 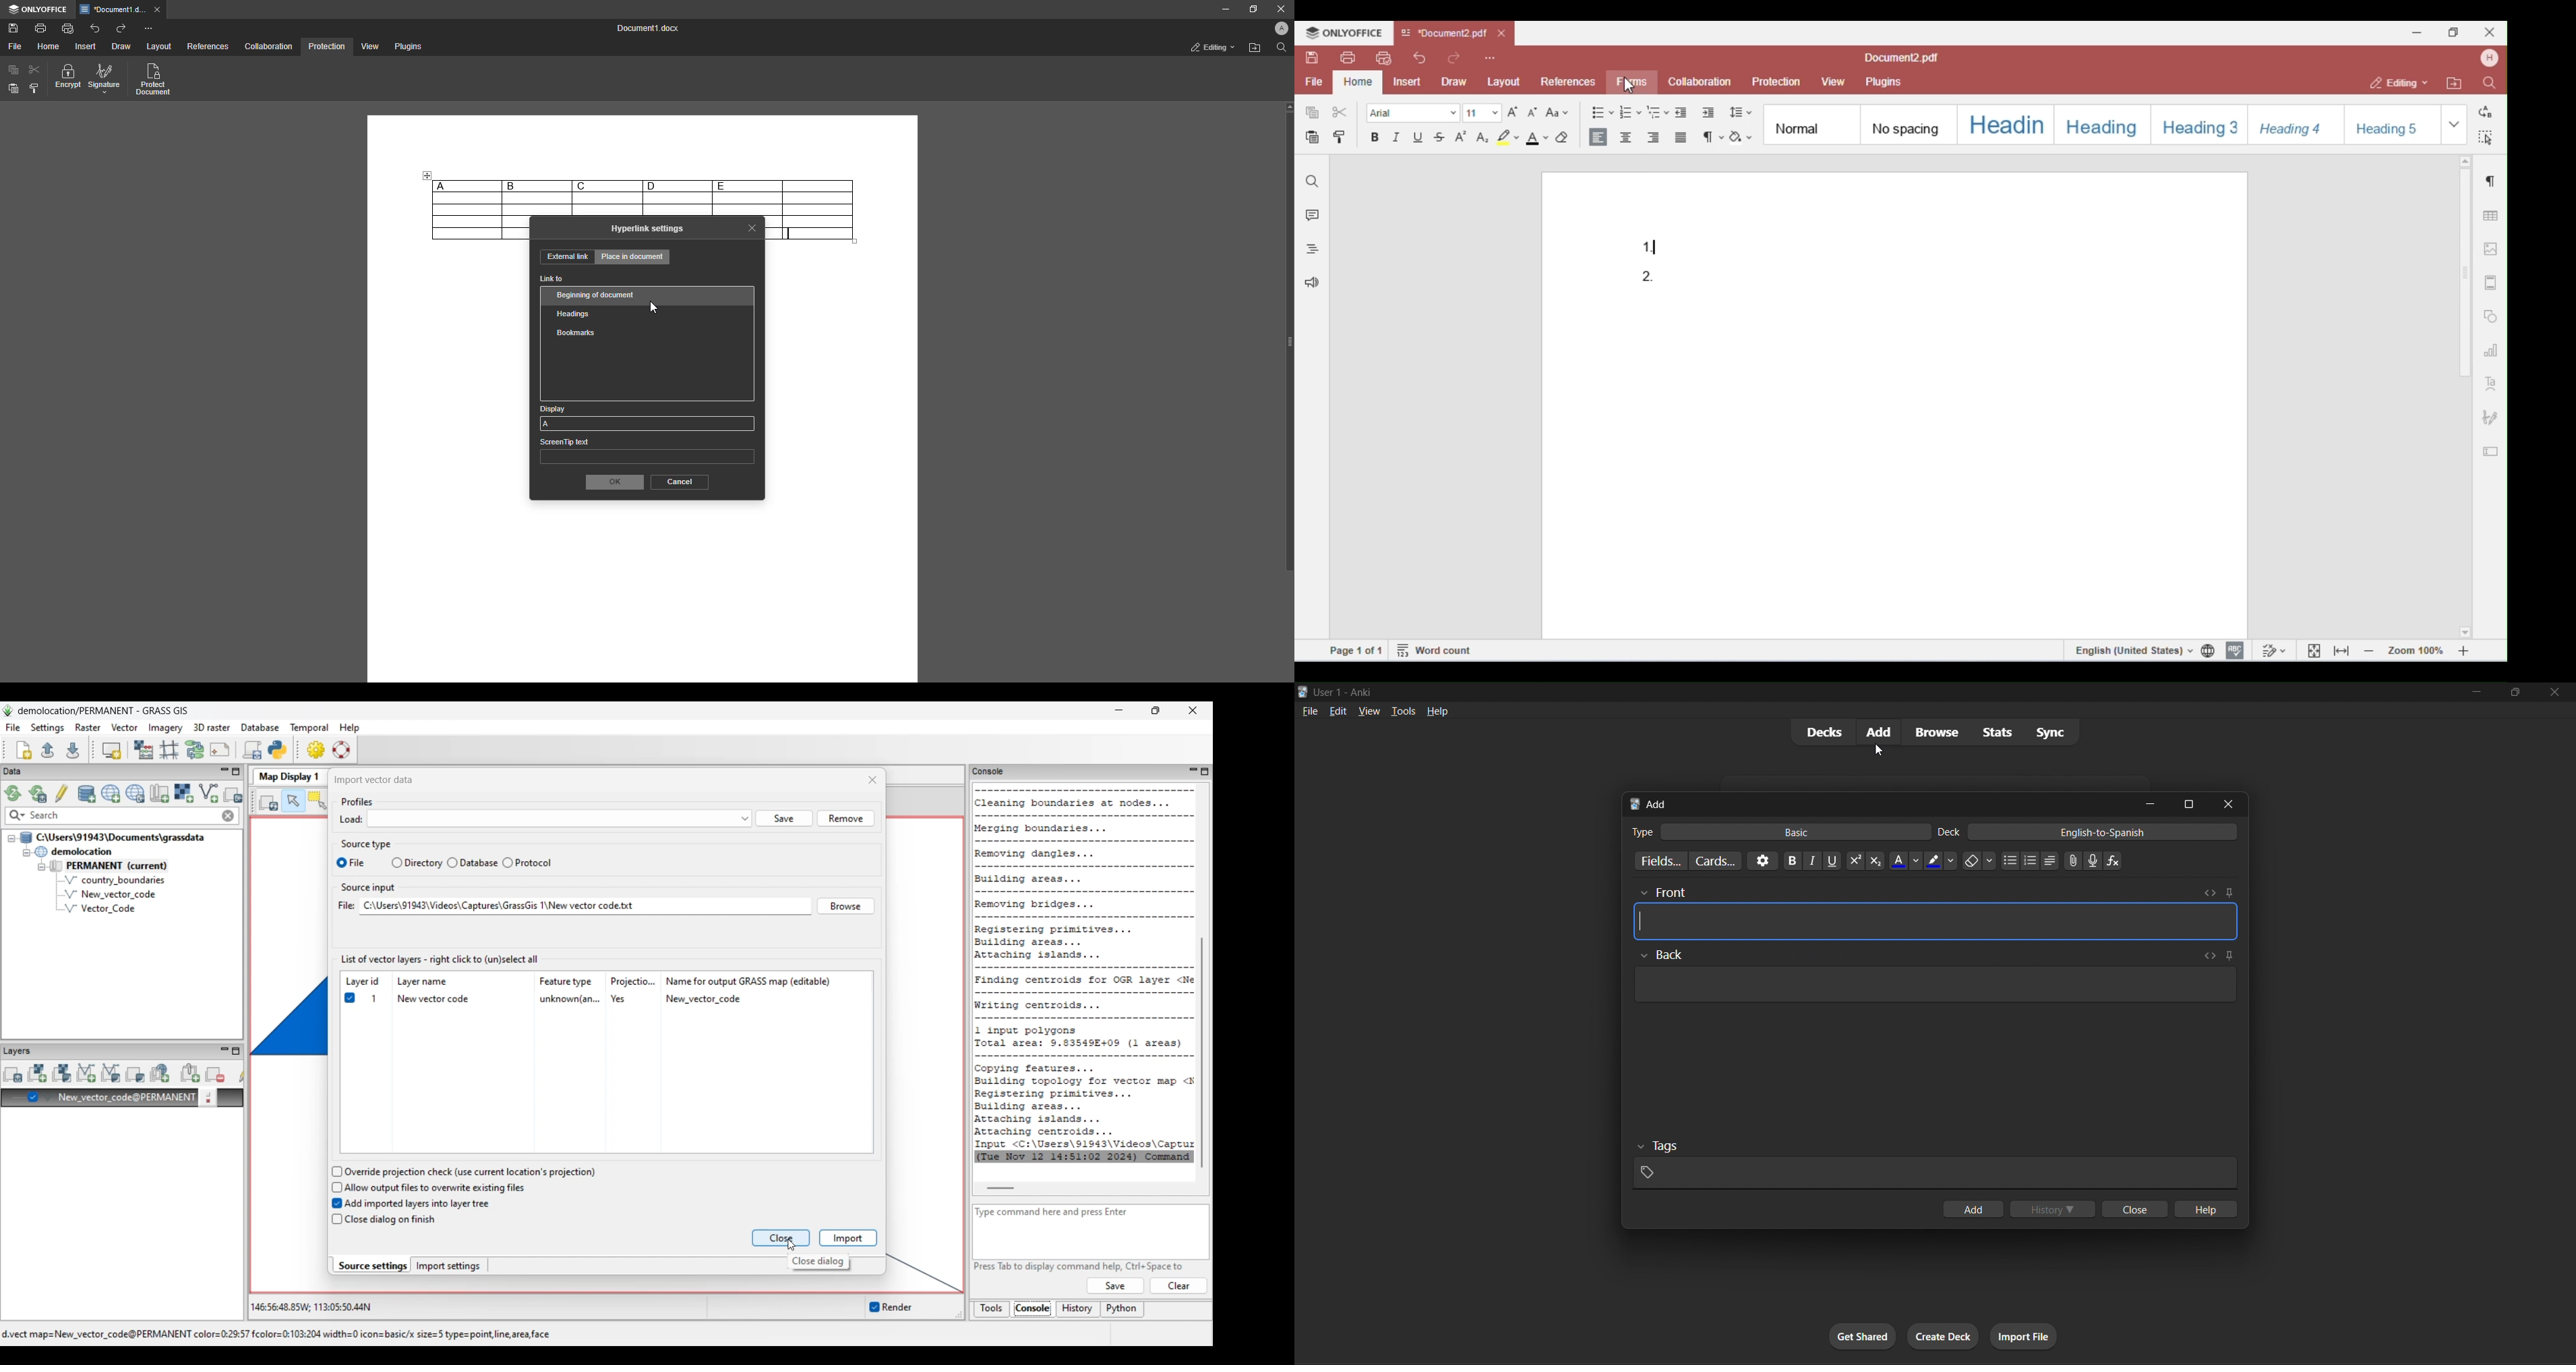 I want to click on Collaboration, so click(x=269, y=46).